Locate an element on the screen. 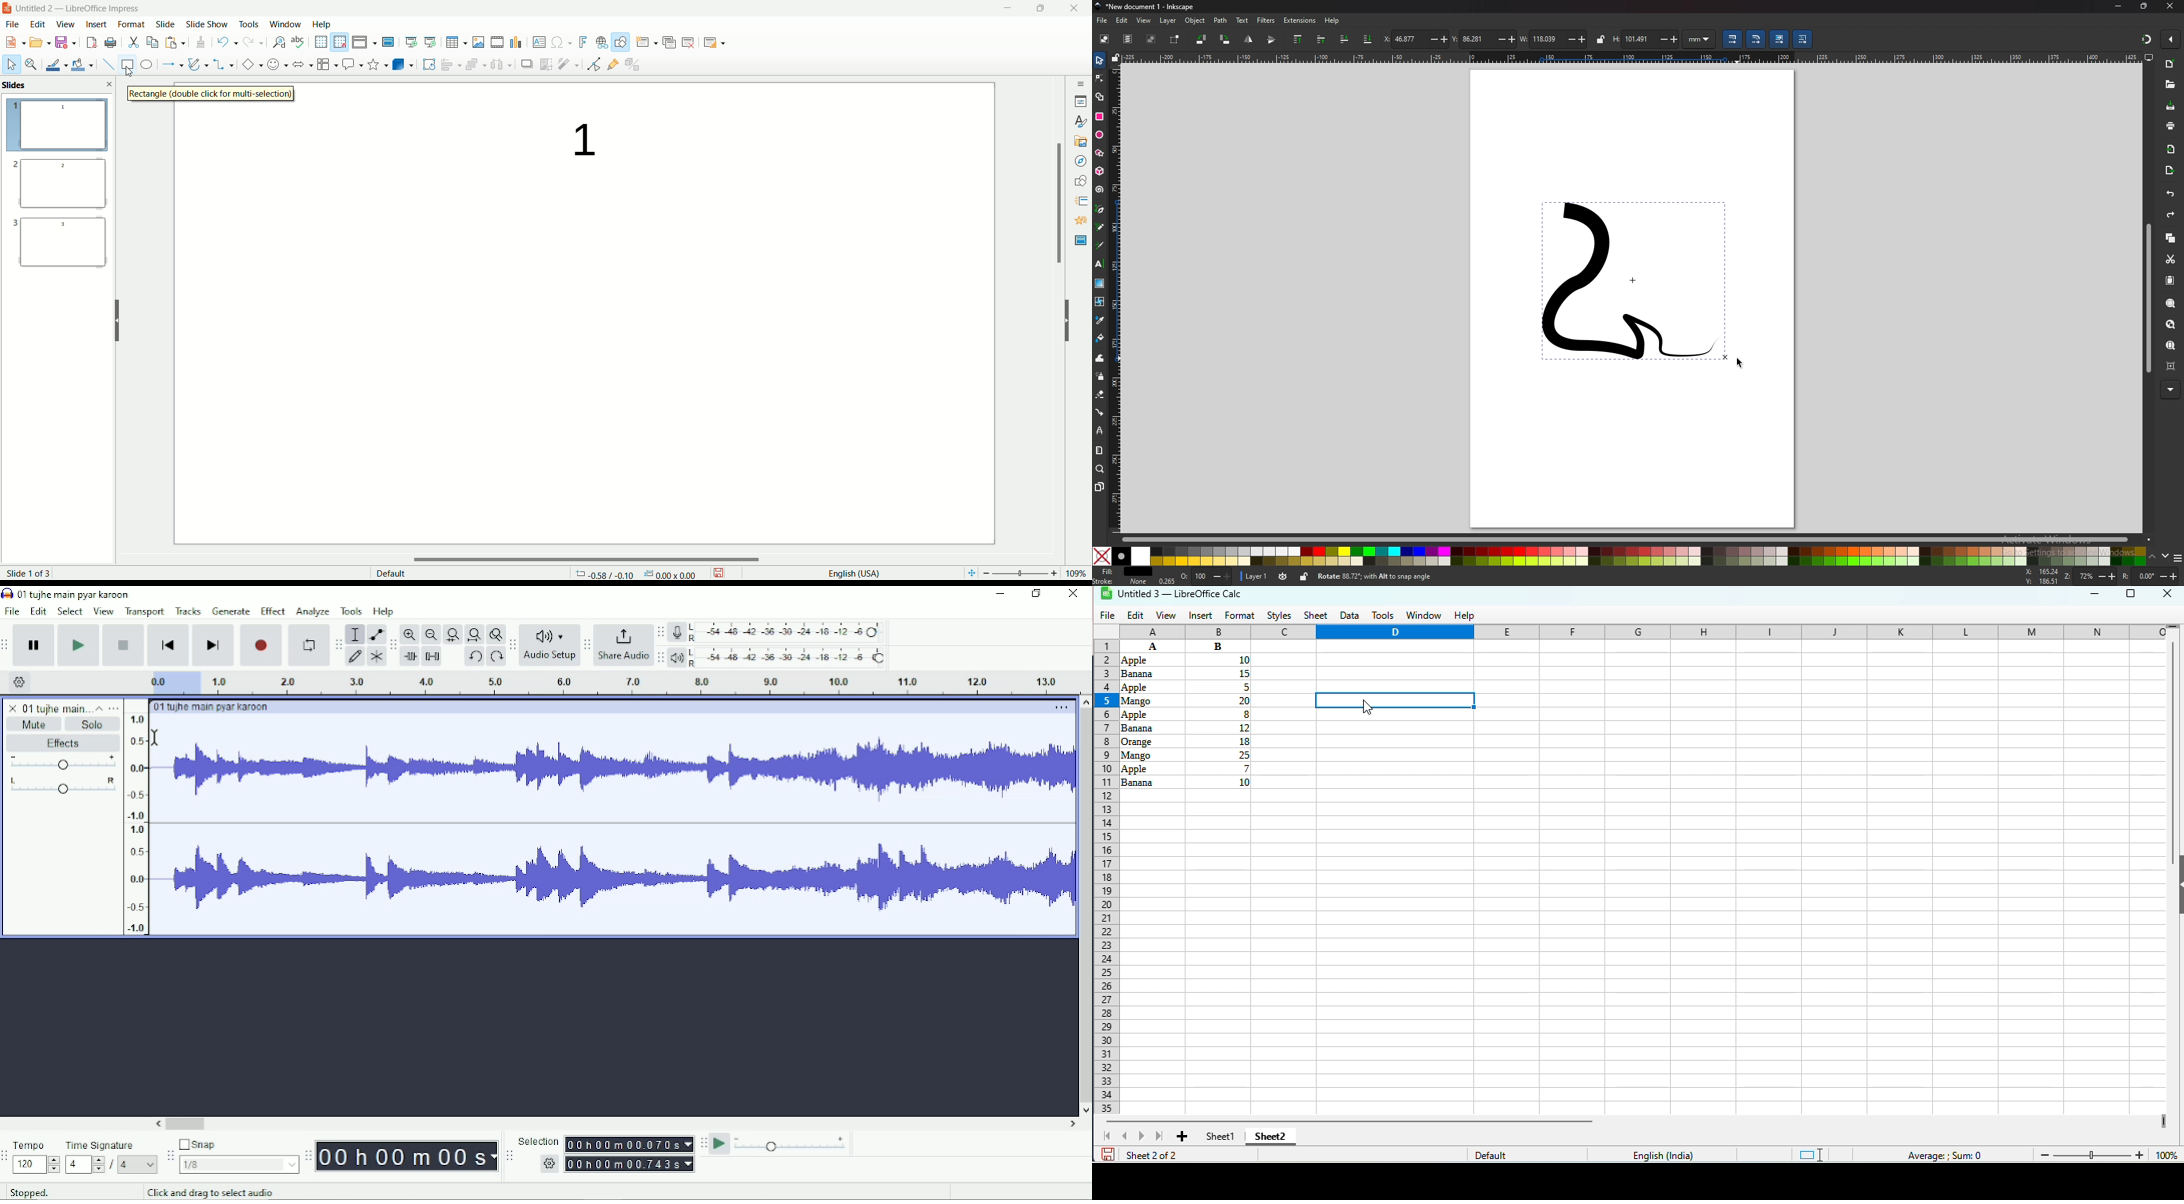 The width and height of the screenshot is (2184, 1204). flowchart is located at coordinates (325, 65).